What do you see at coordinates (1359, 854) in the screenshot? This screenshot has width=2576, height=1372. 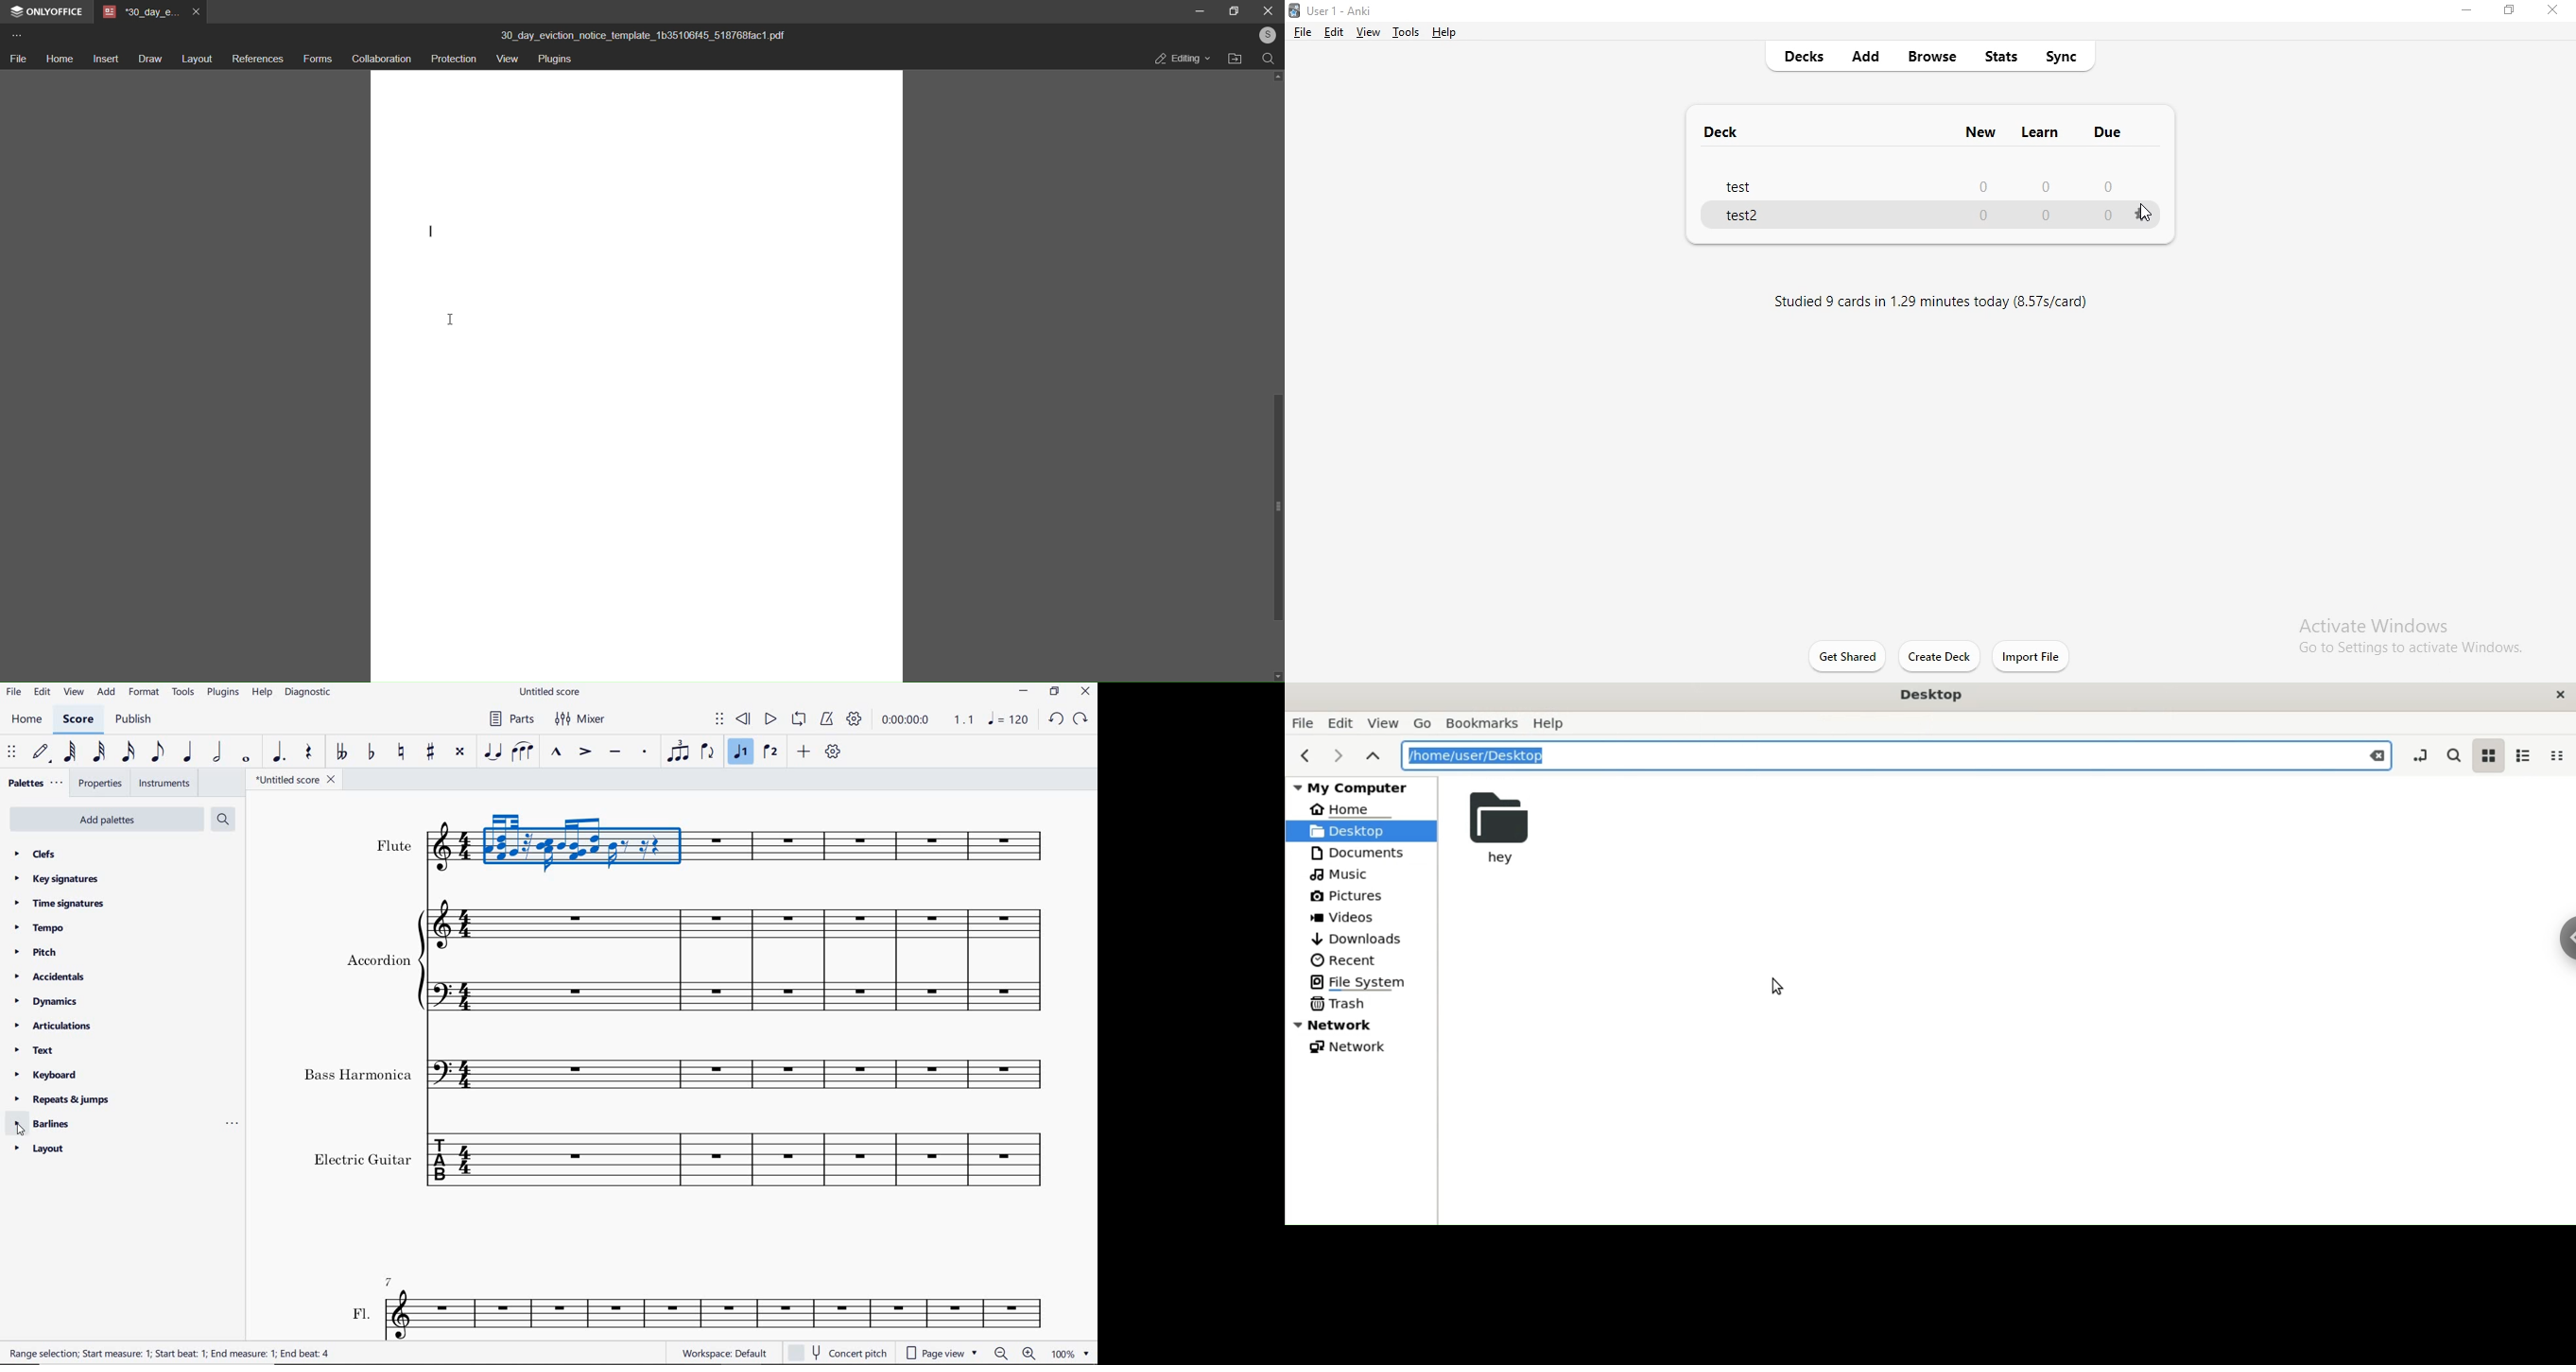 I see `Documents` at bounding box center [1359, 854].